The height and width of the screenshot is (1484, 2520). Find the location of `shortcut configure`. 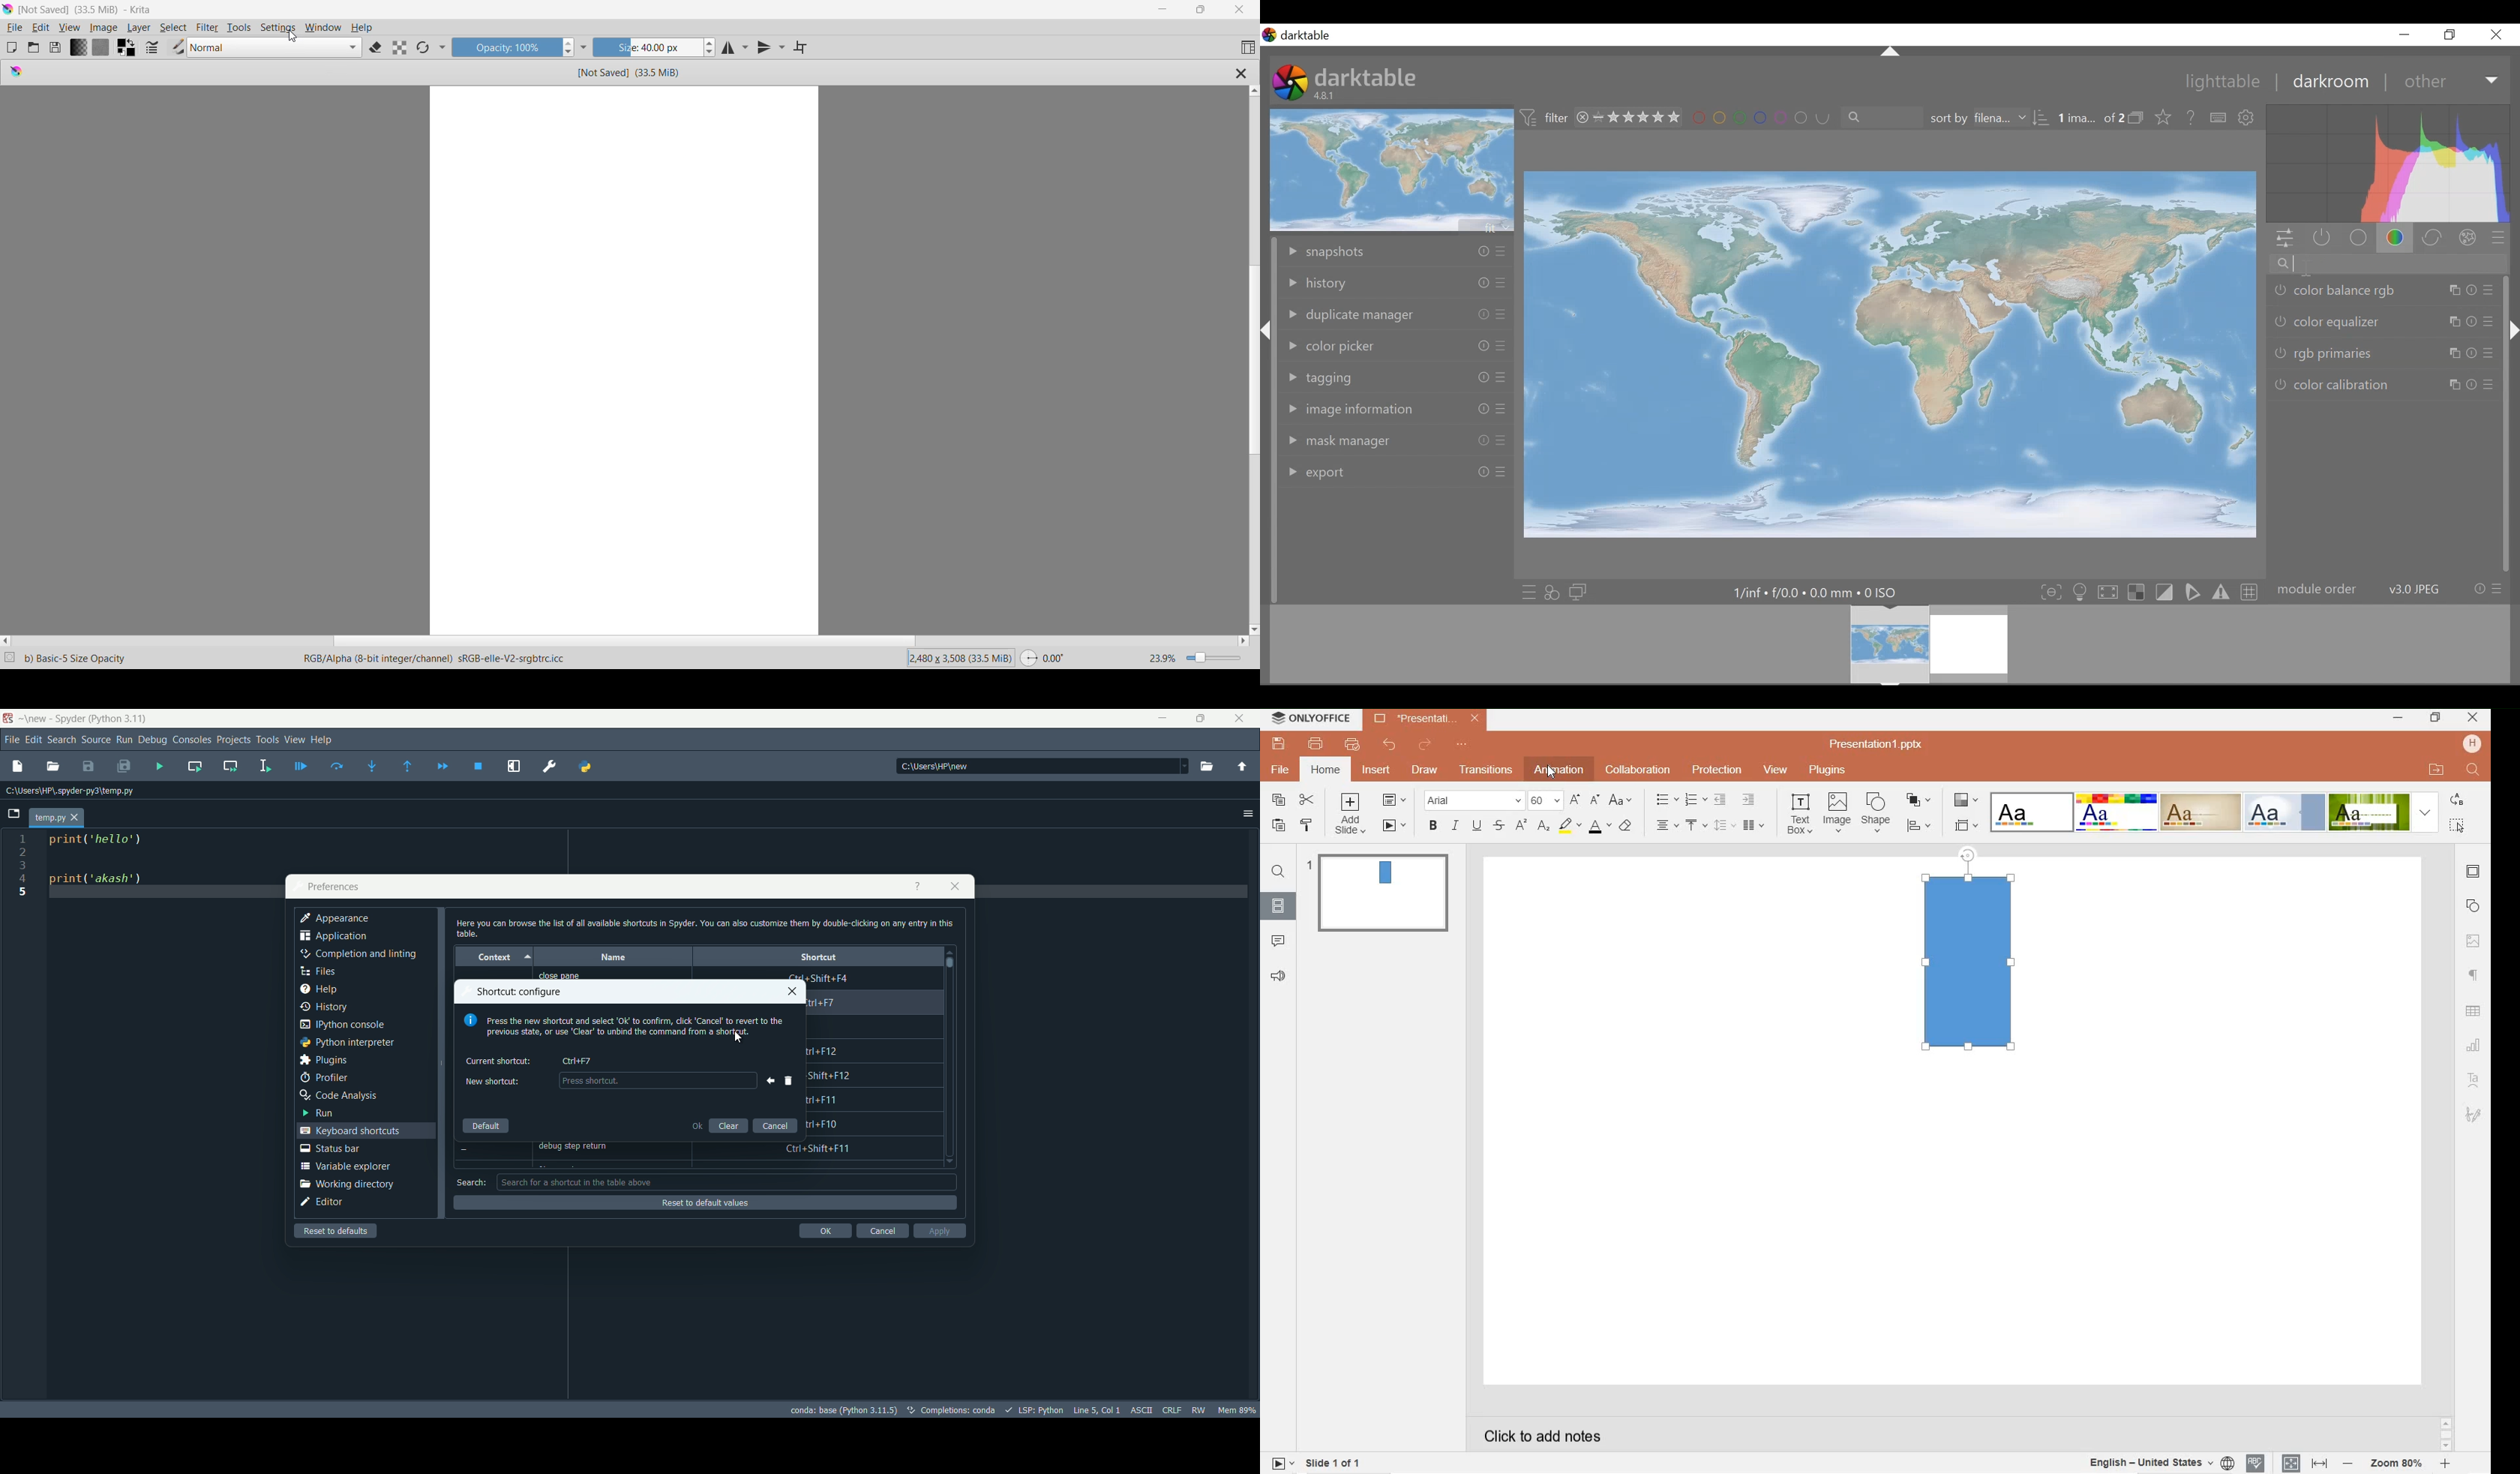

shortcut configure is located at coordinates (521, 992).